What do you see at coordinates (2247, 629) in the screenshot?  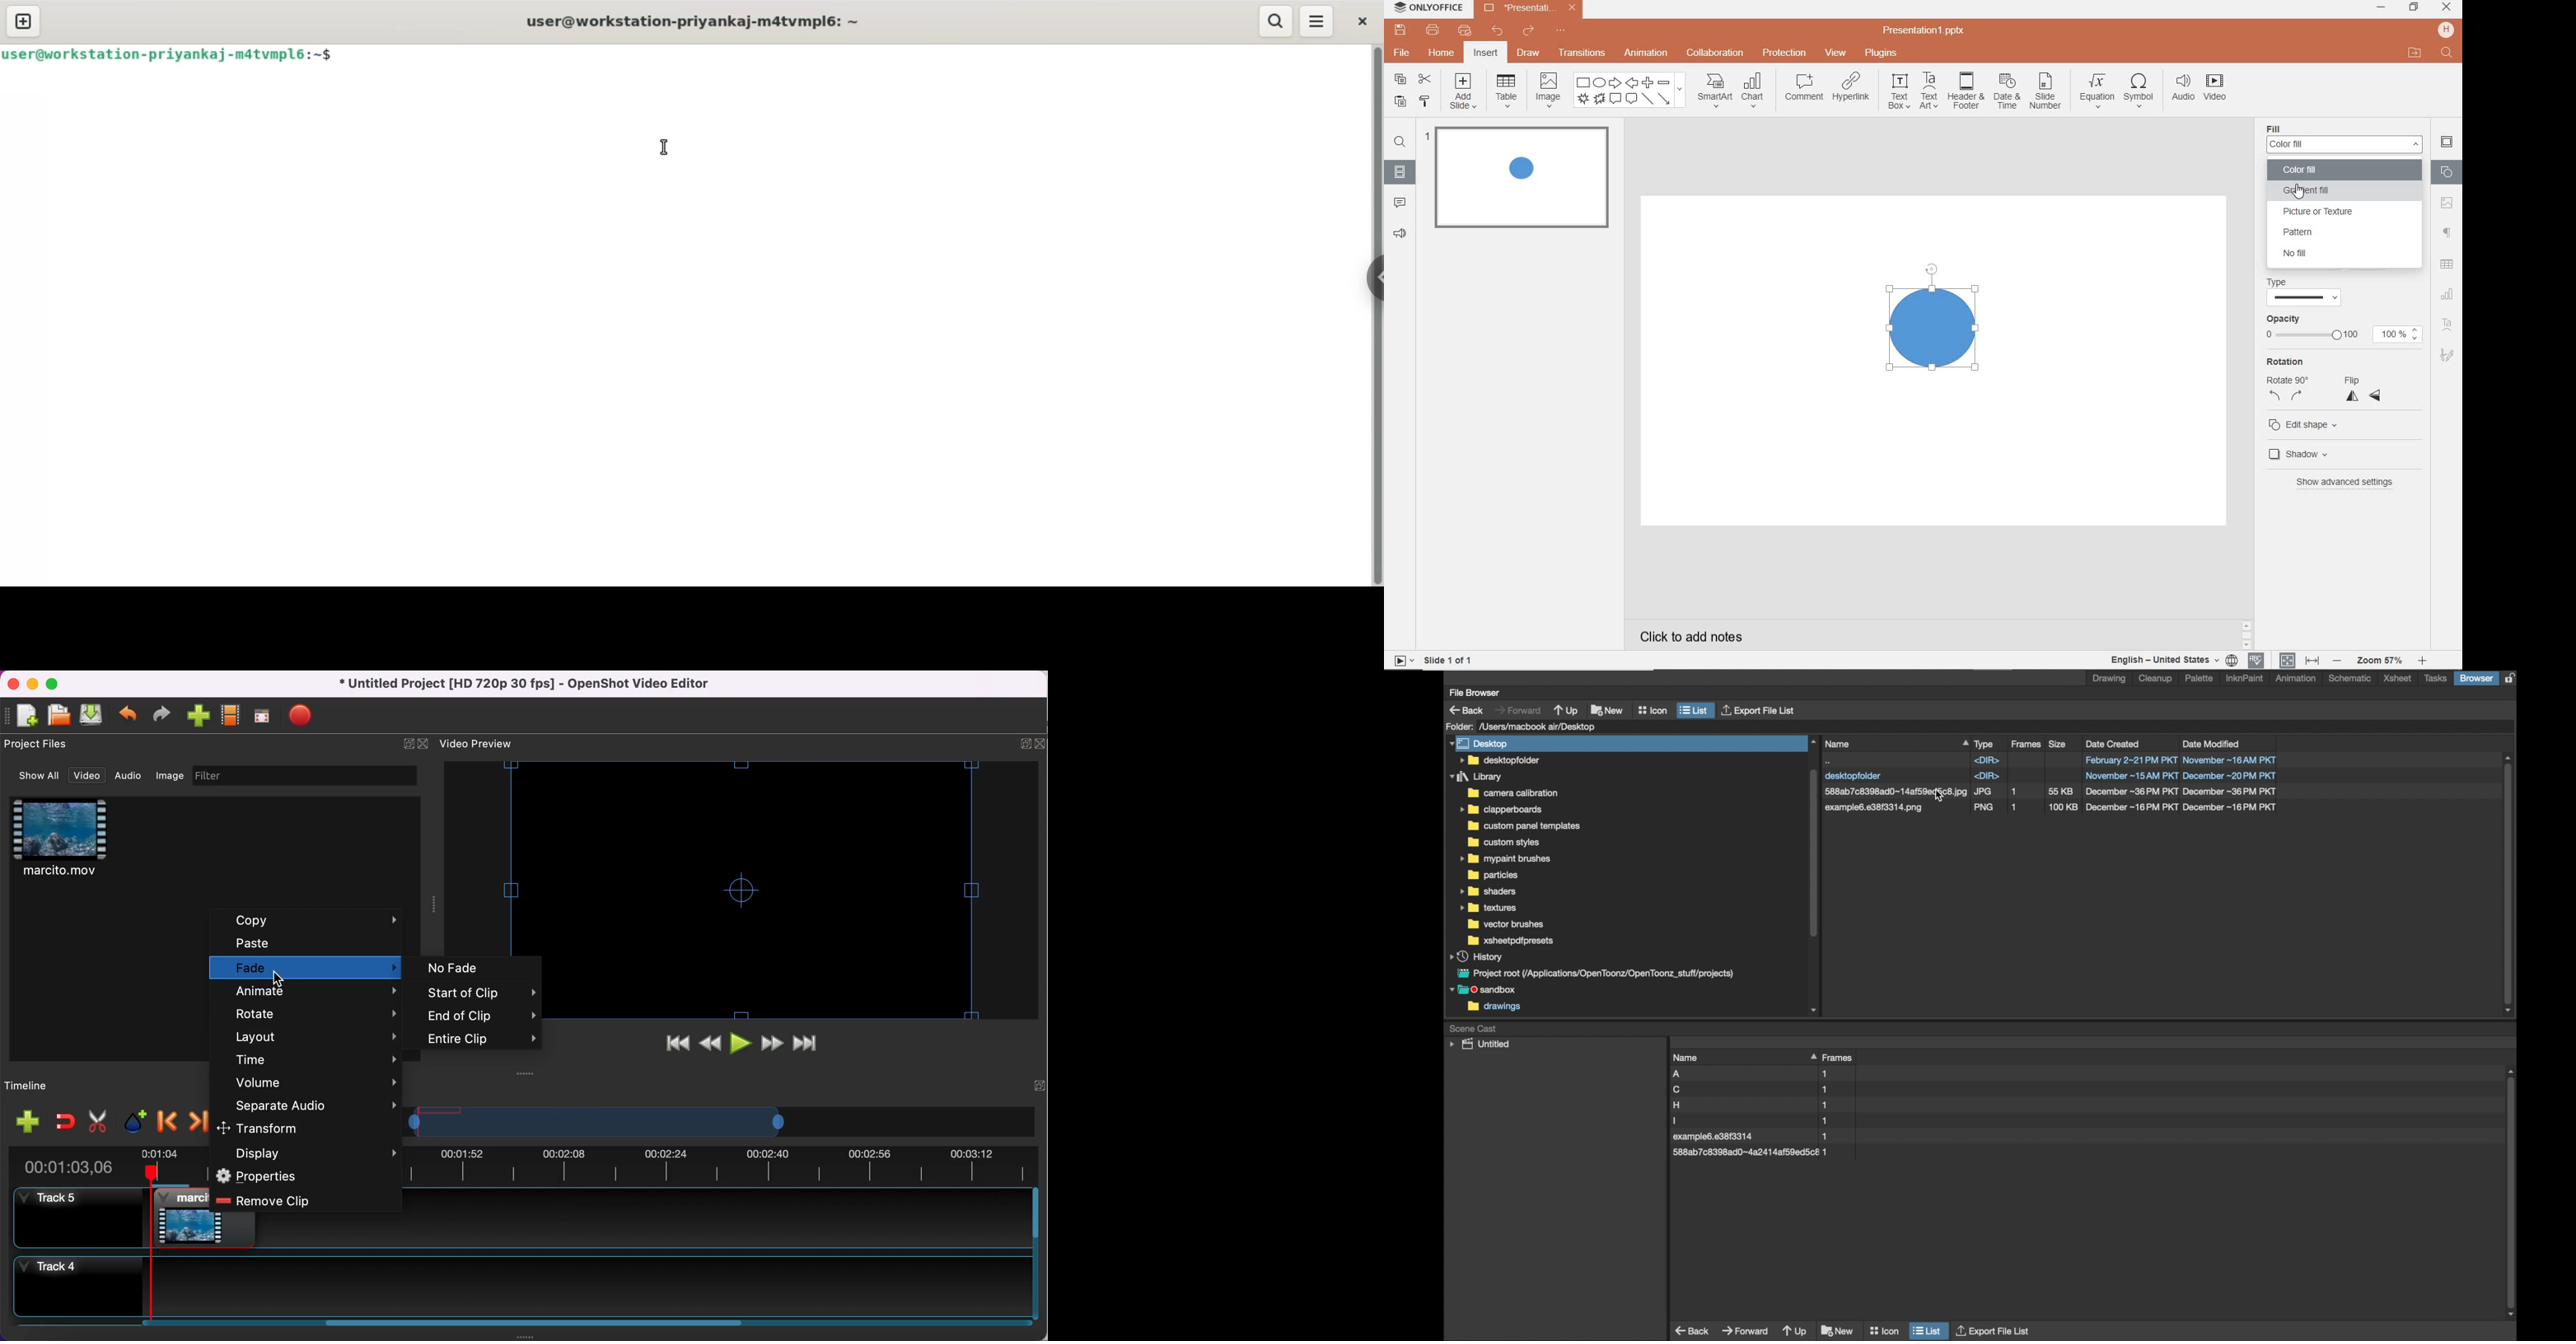 I see `scrollbar` at bounding box center [2247, 629].